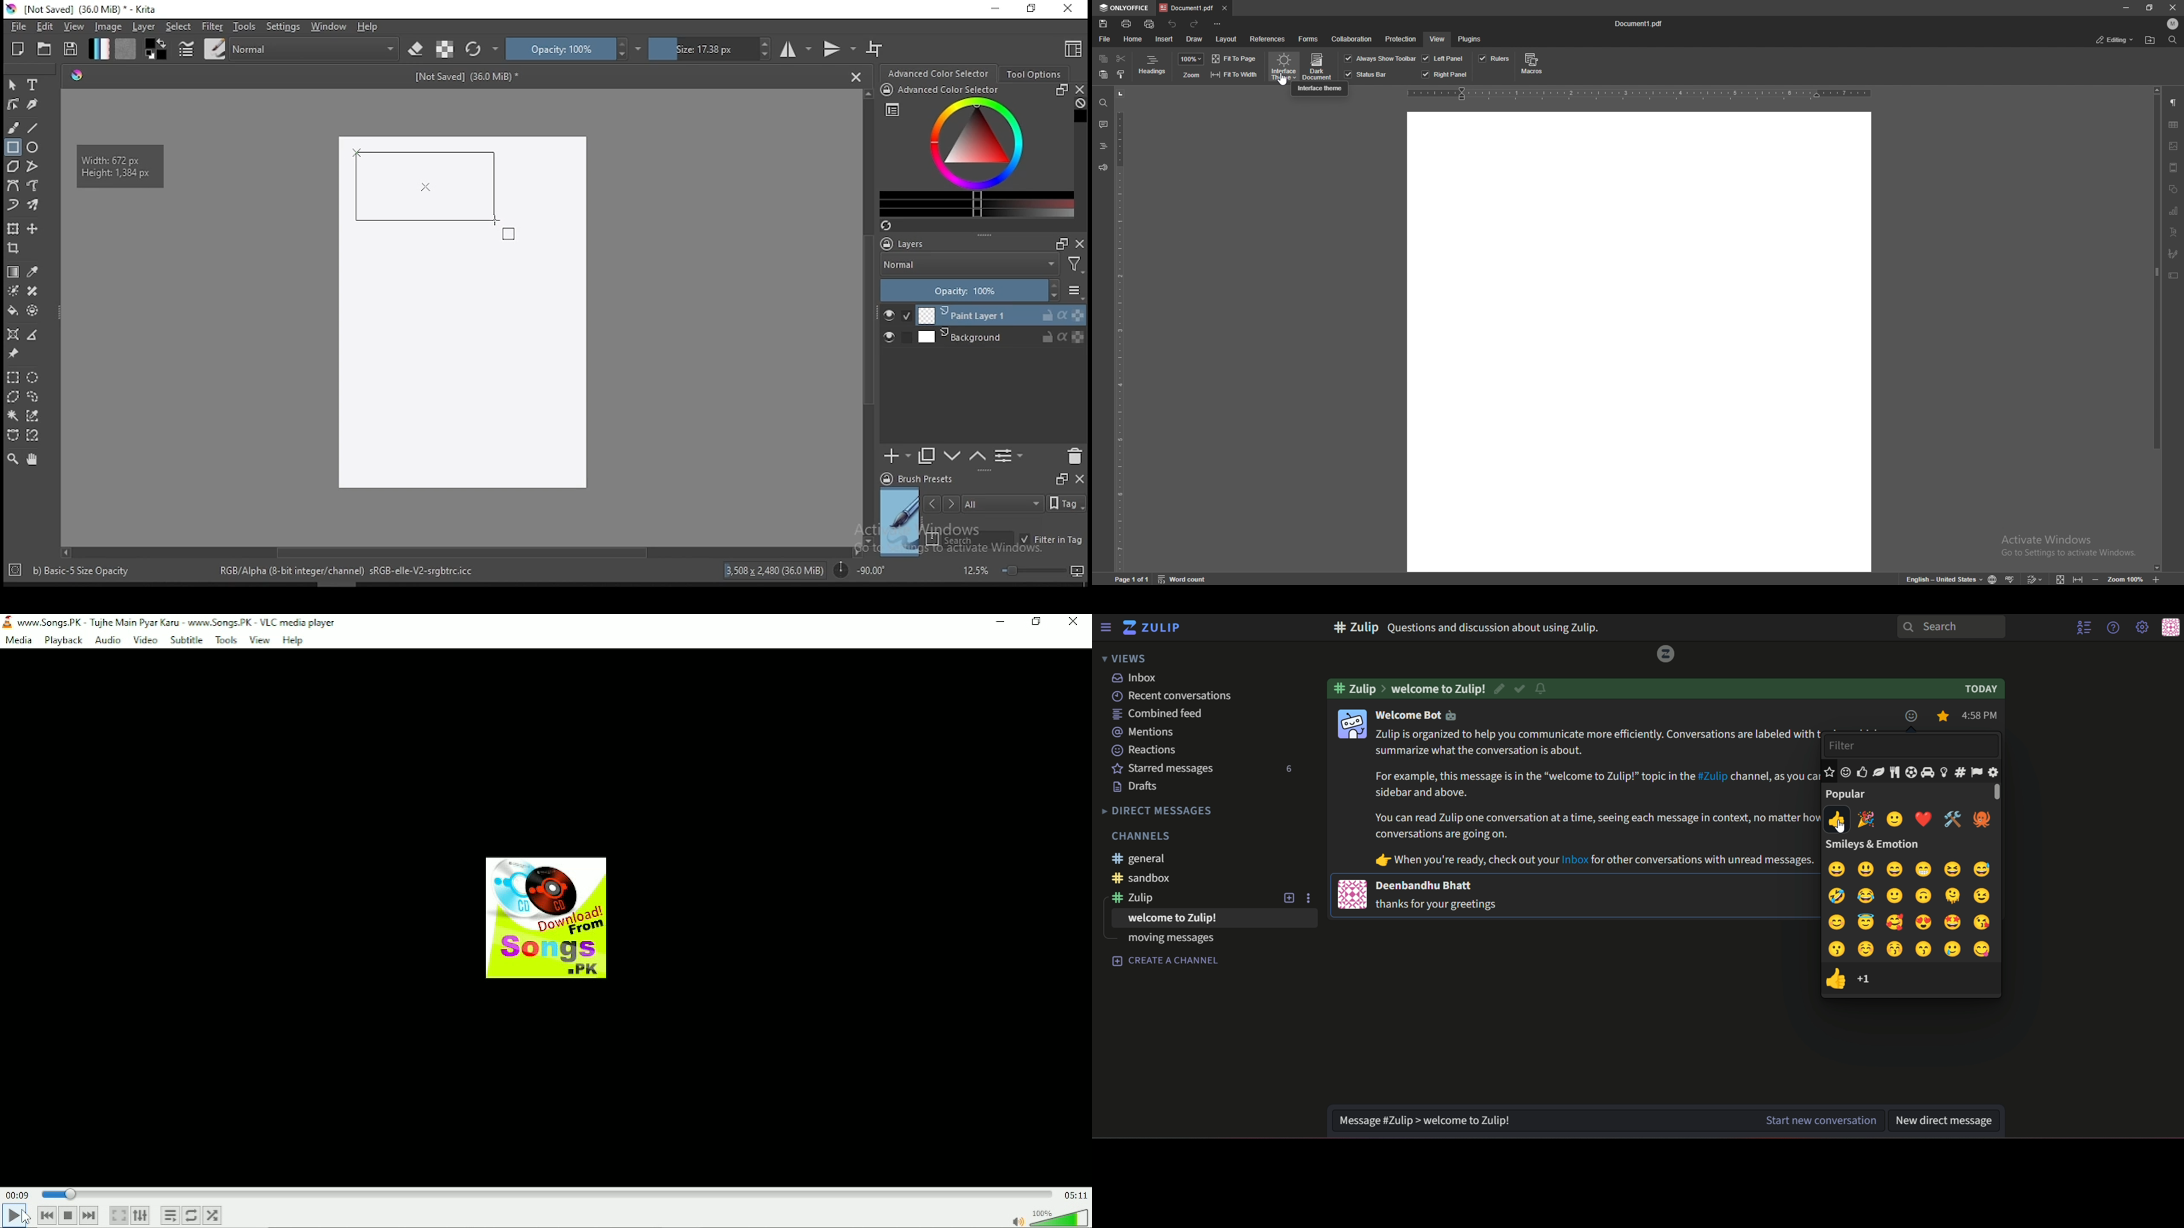 The width and height of the screenshot is (2184, 1232). I want to click on inbox, so click(1139, 677).